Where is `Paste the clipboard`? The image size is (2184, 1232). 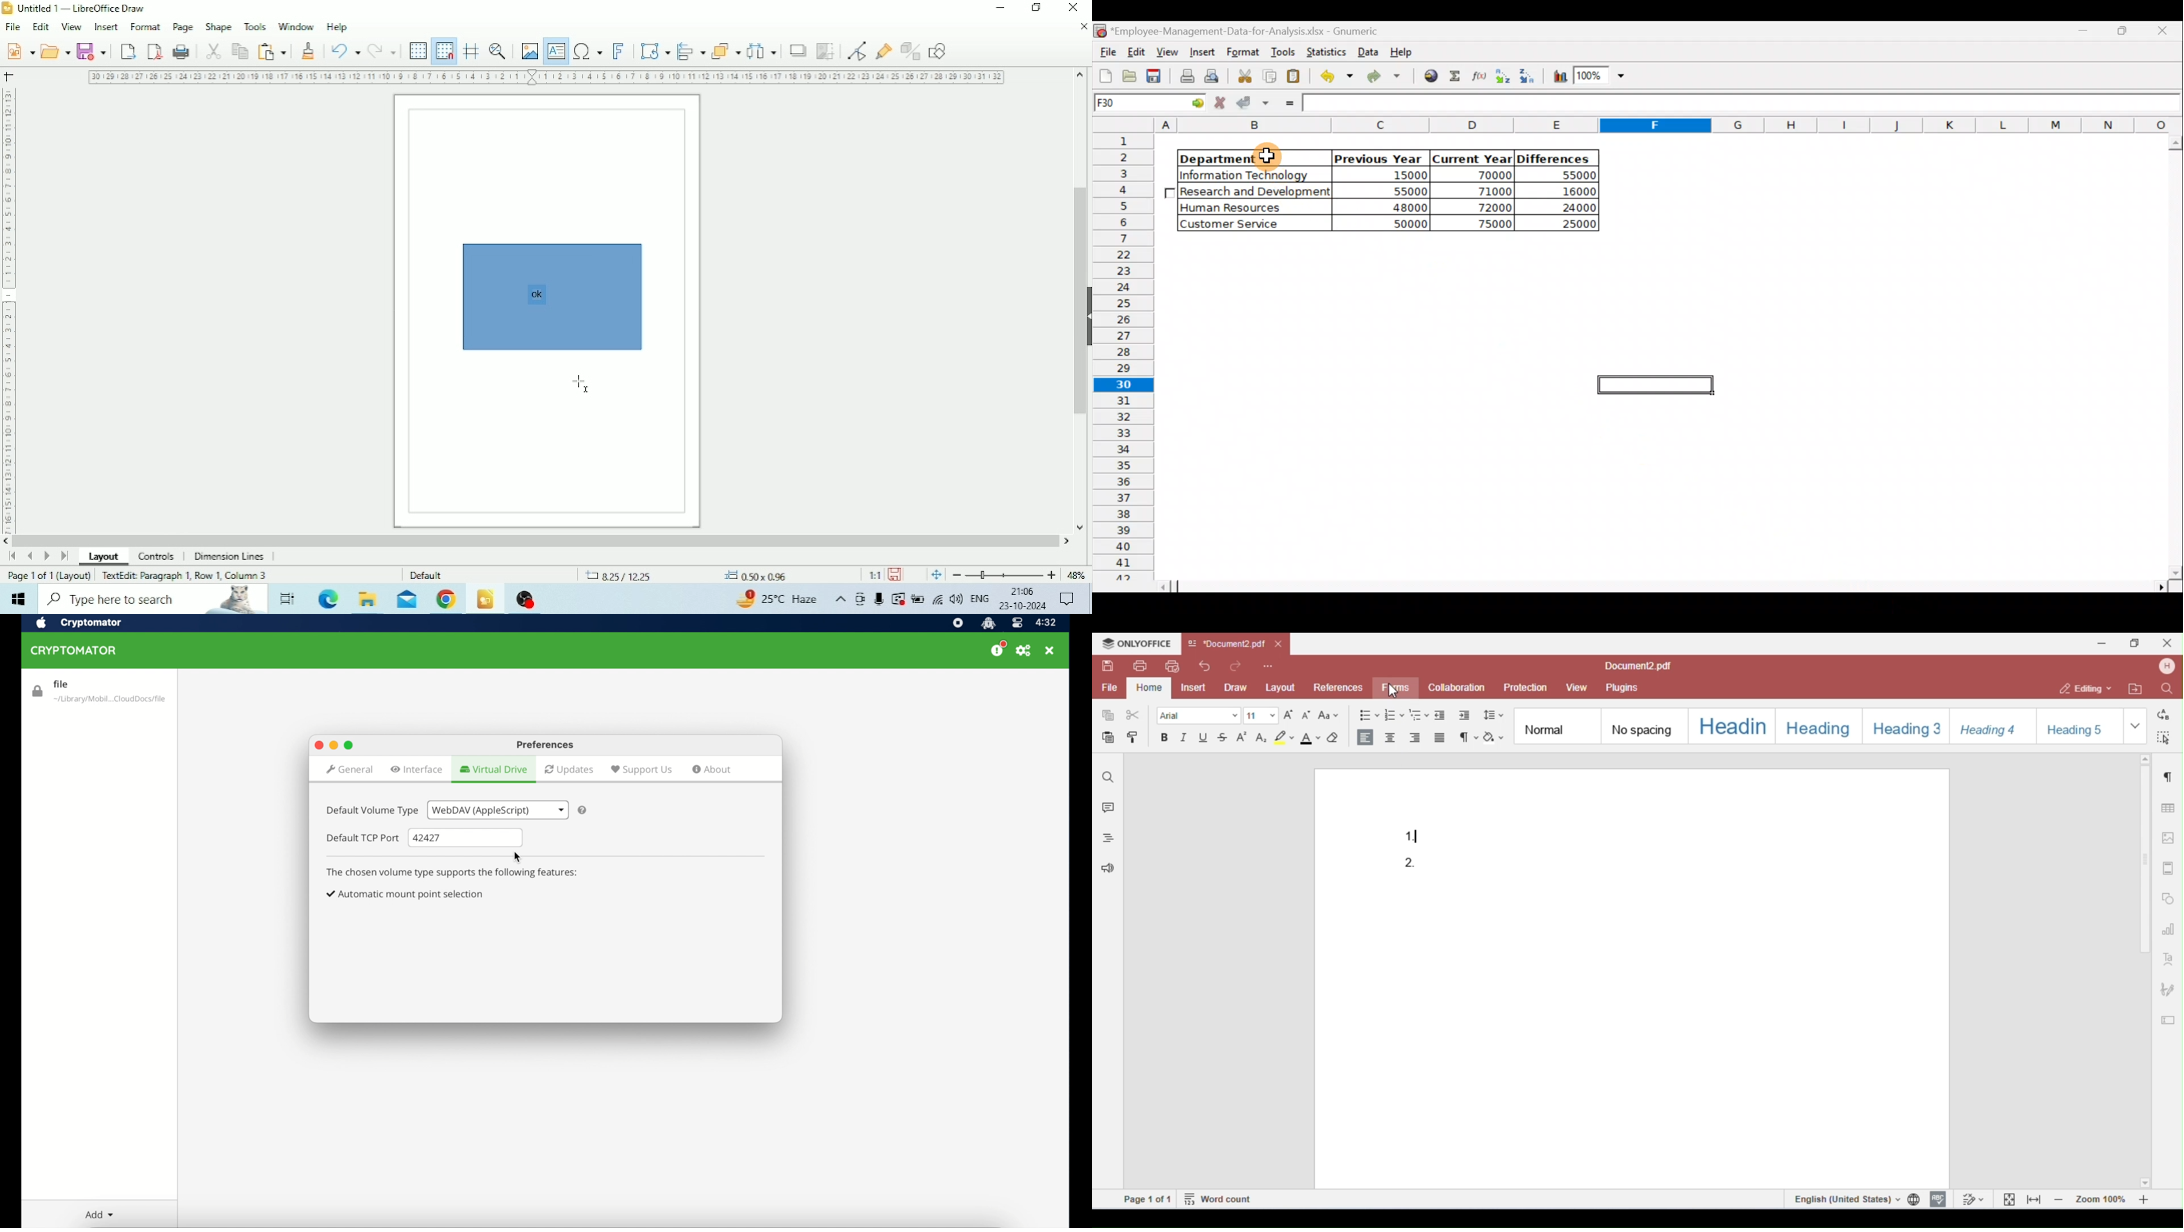
Paste the clipboard is located at coordinates (1296, 77).